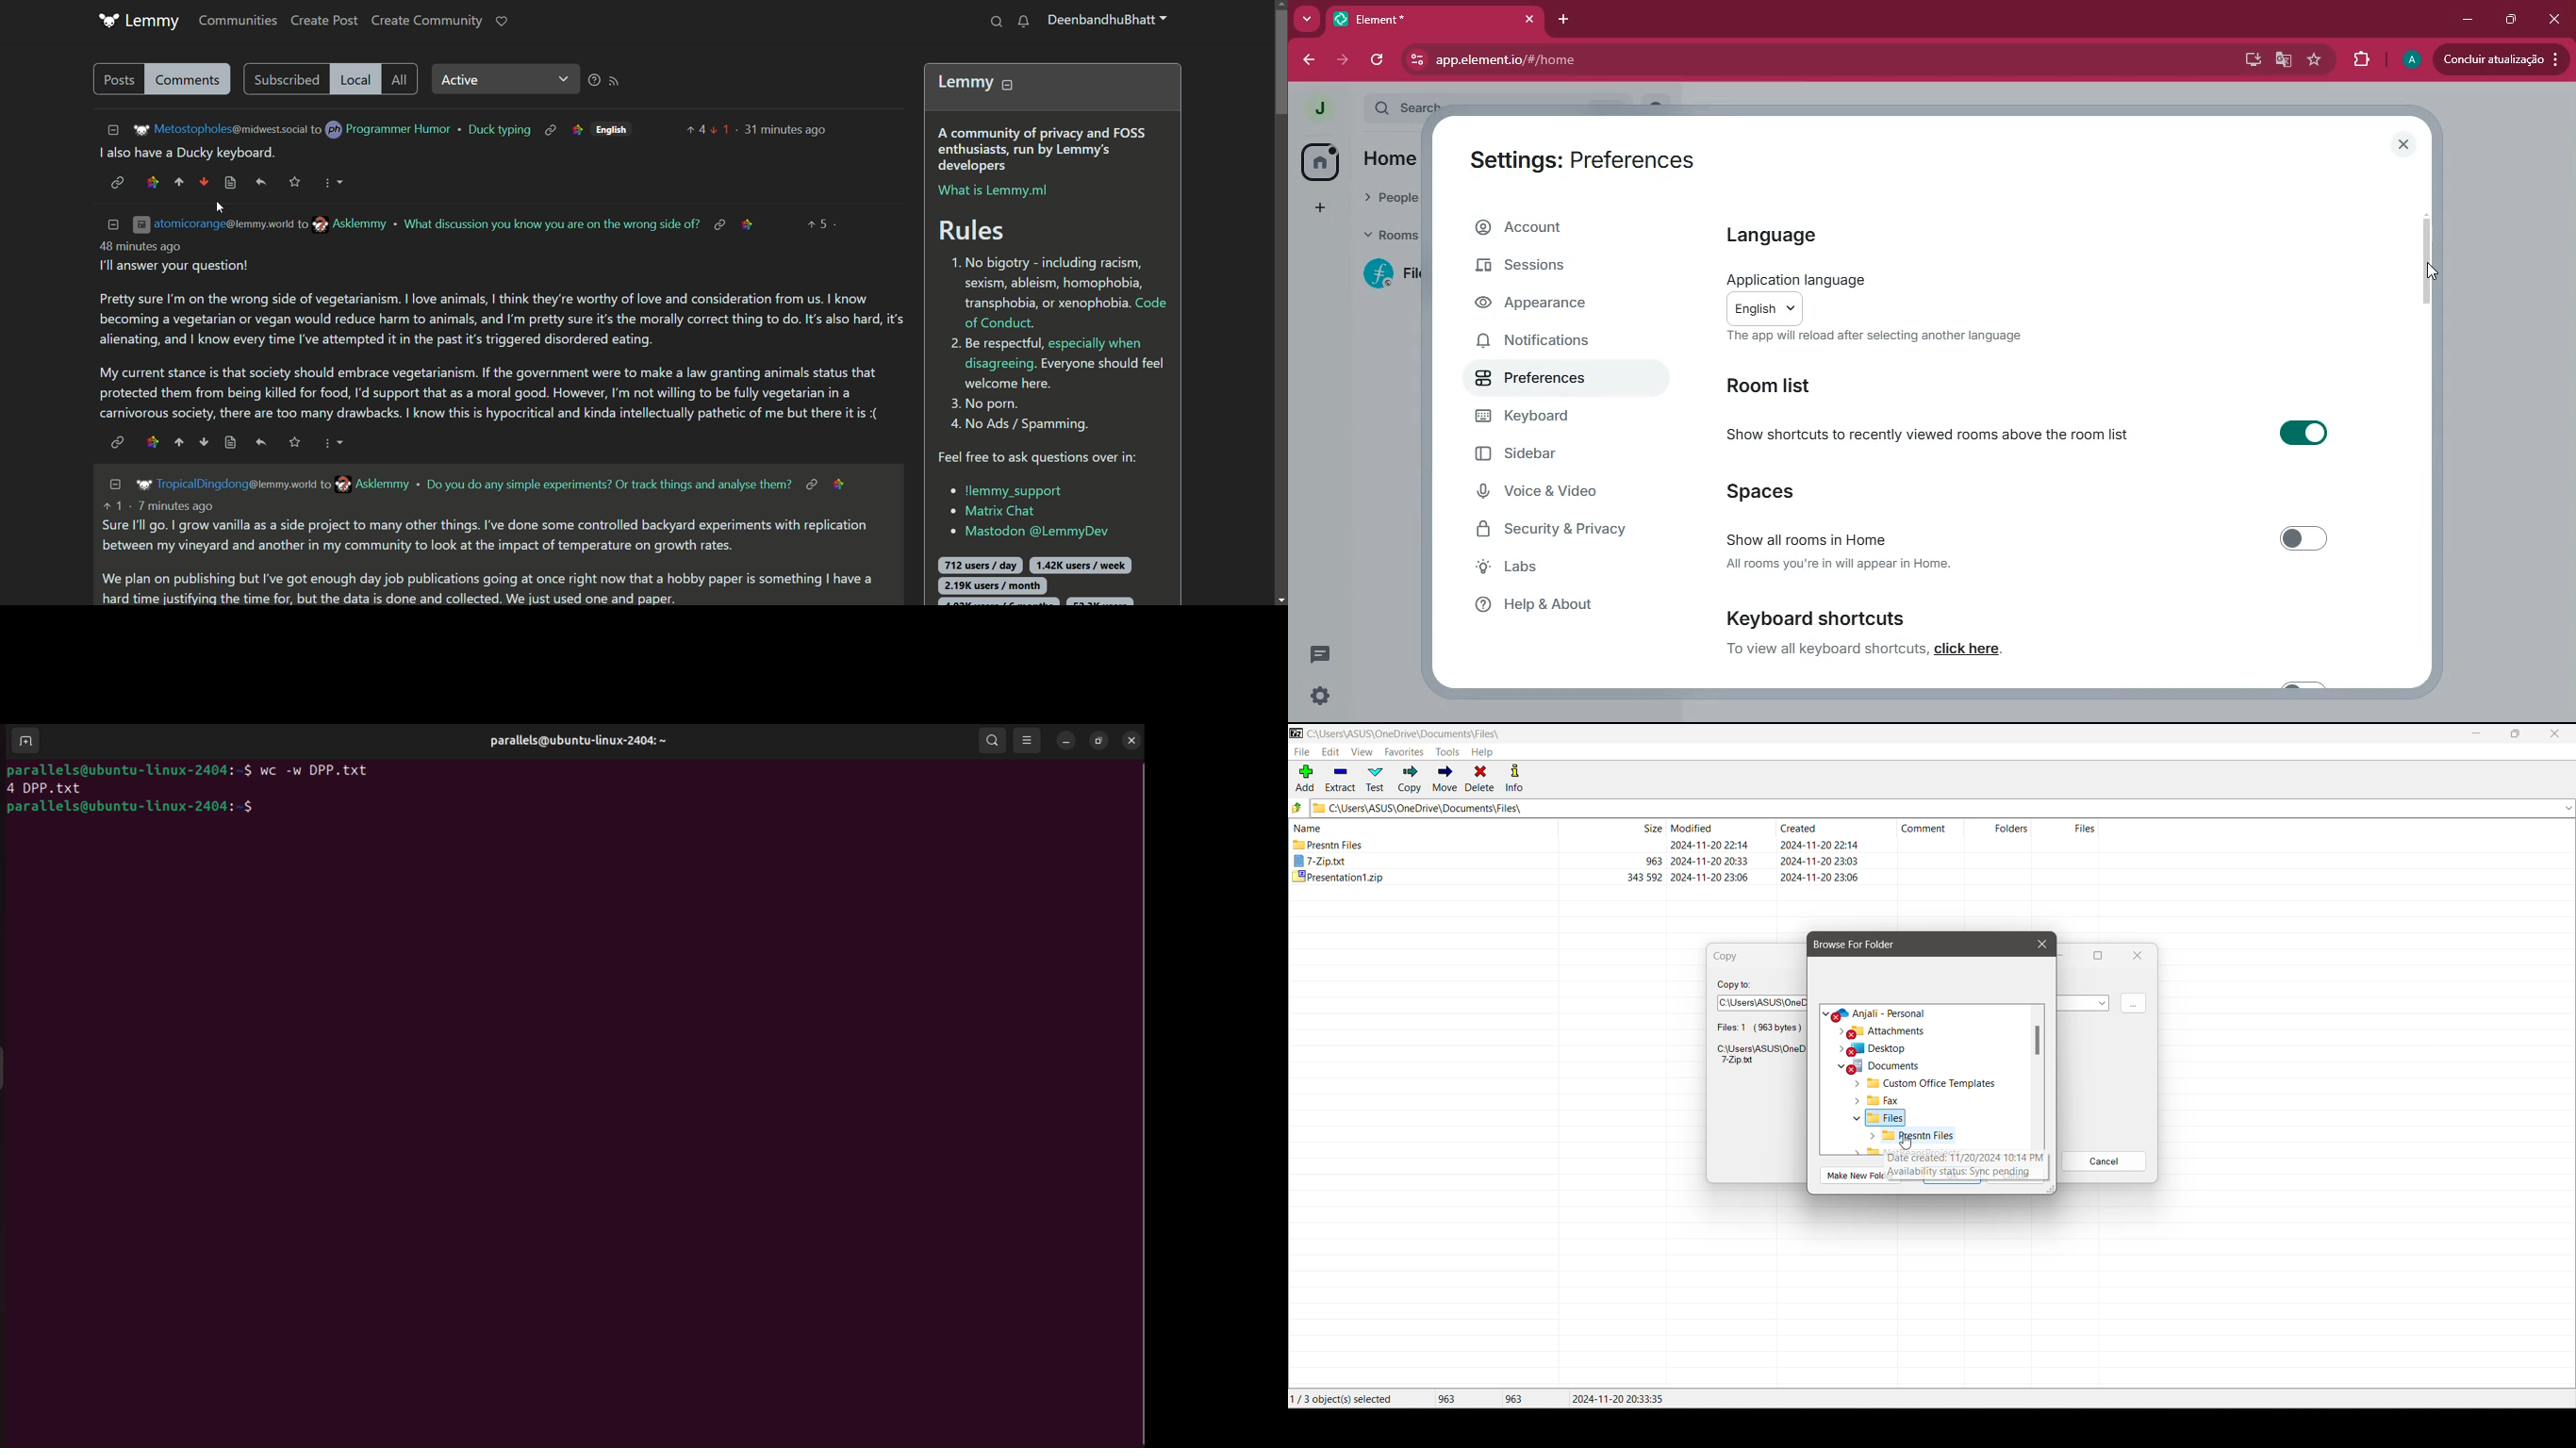 The height and width of the screenshot is (1456, 2576). What do you see at coordinates (2556, 734) in the screenshot?
I see `Close` at bounding box center [2556, 734].